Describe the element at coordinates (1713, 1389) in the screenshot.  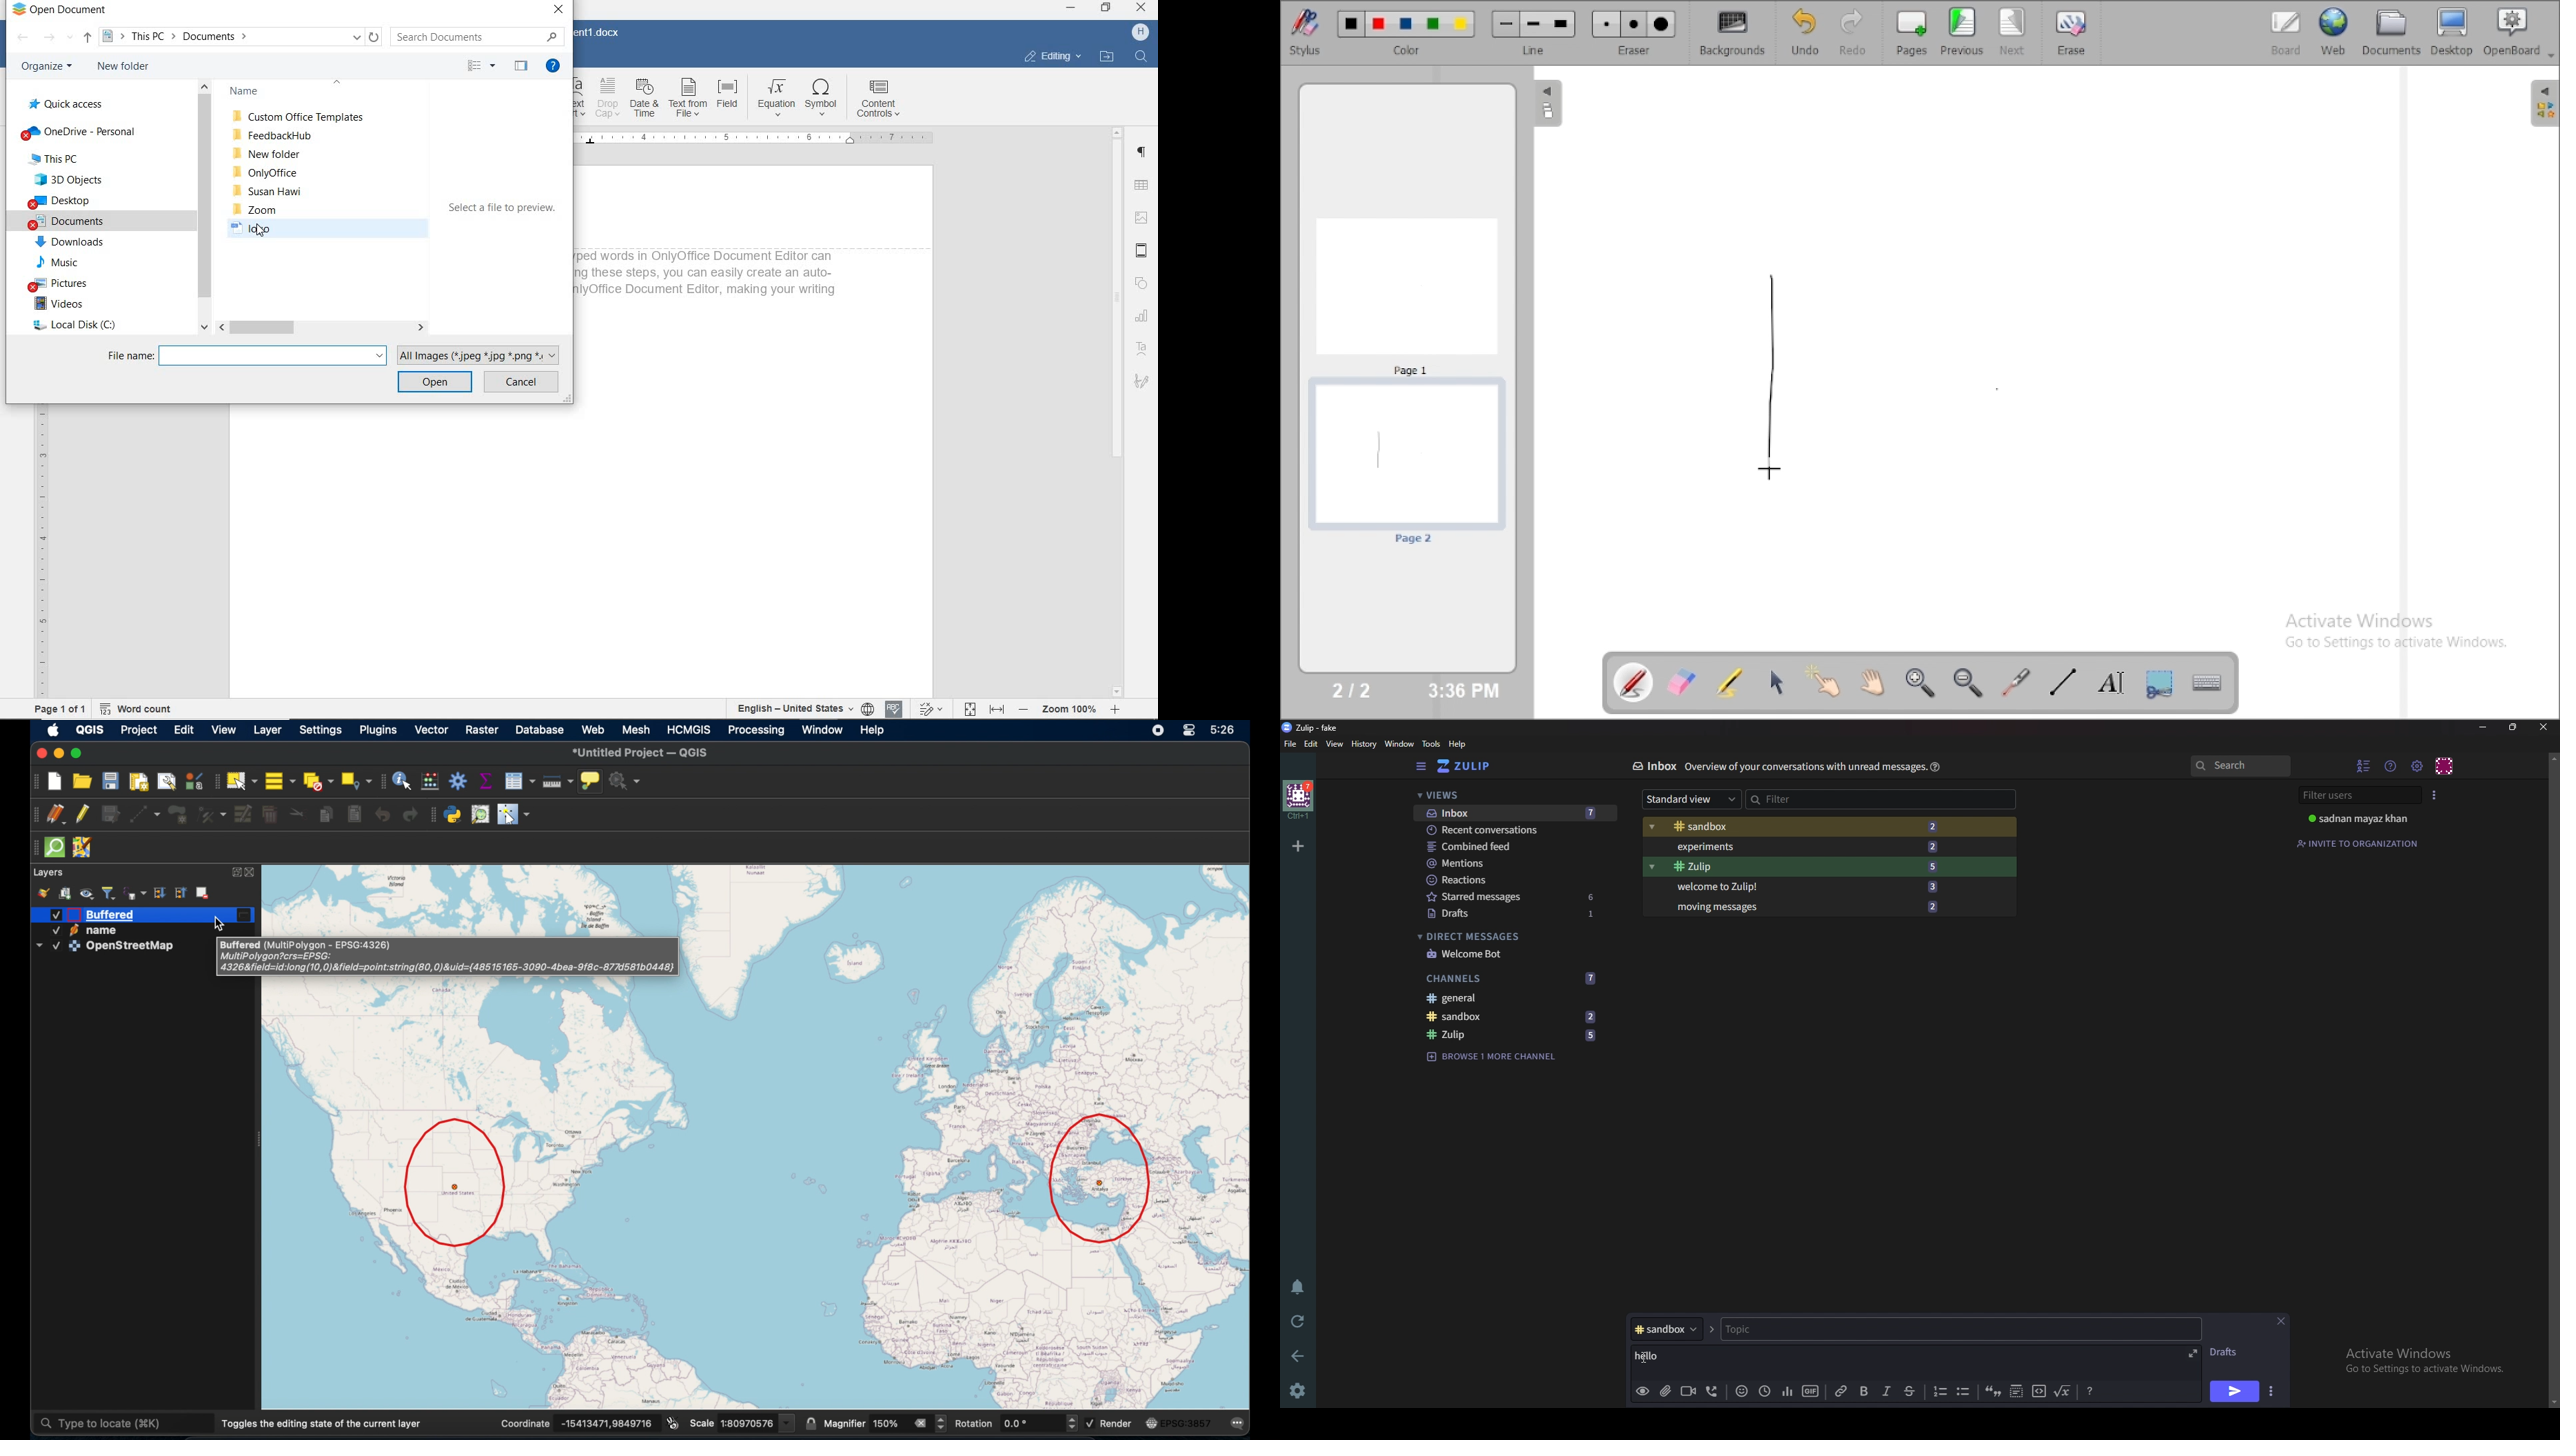
I see `voice call` at that location.